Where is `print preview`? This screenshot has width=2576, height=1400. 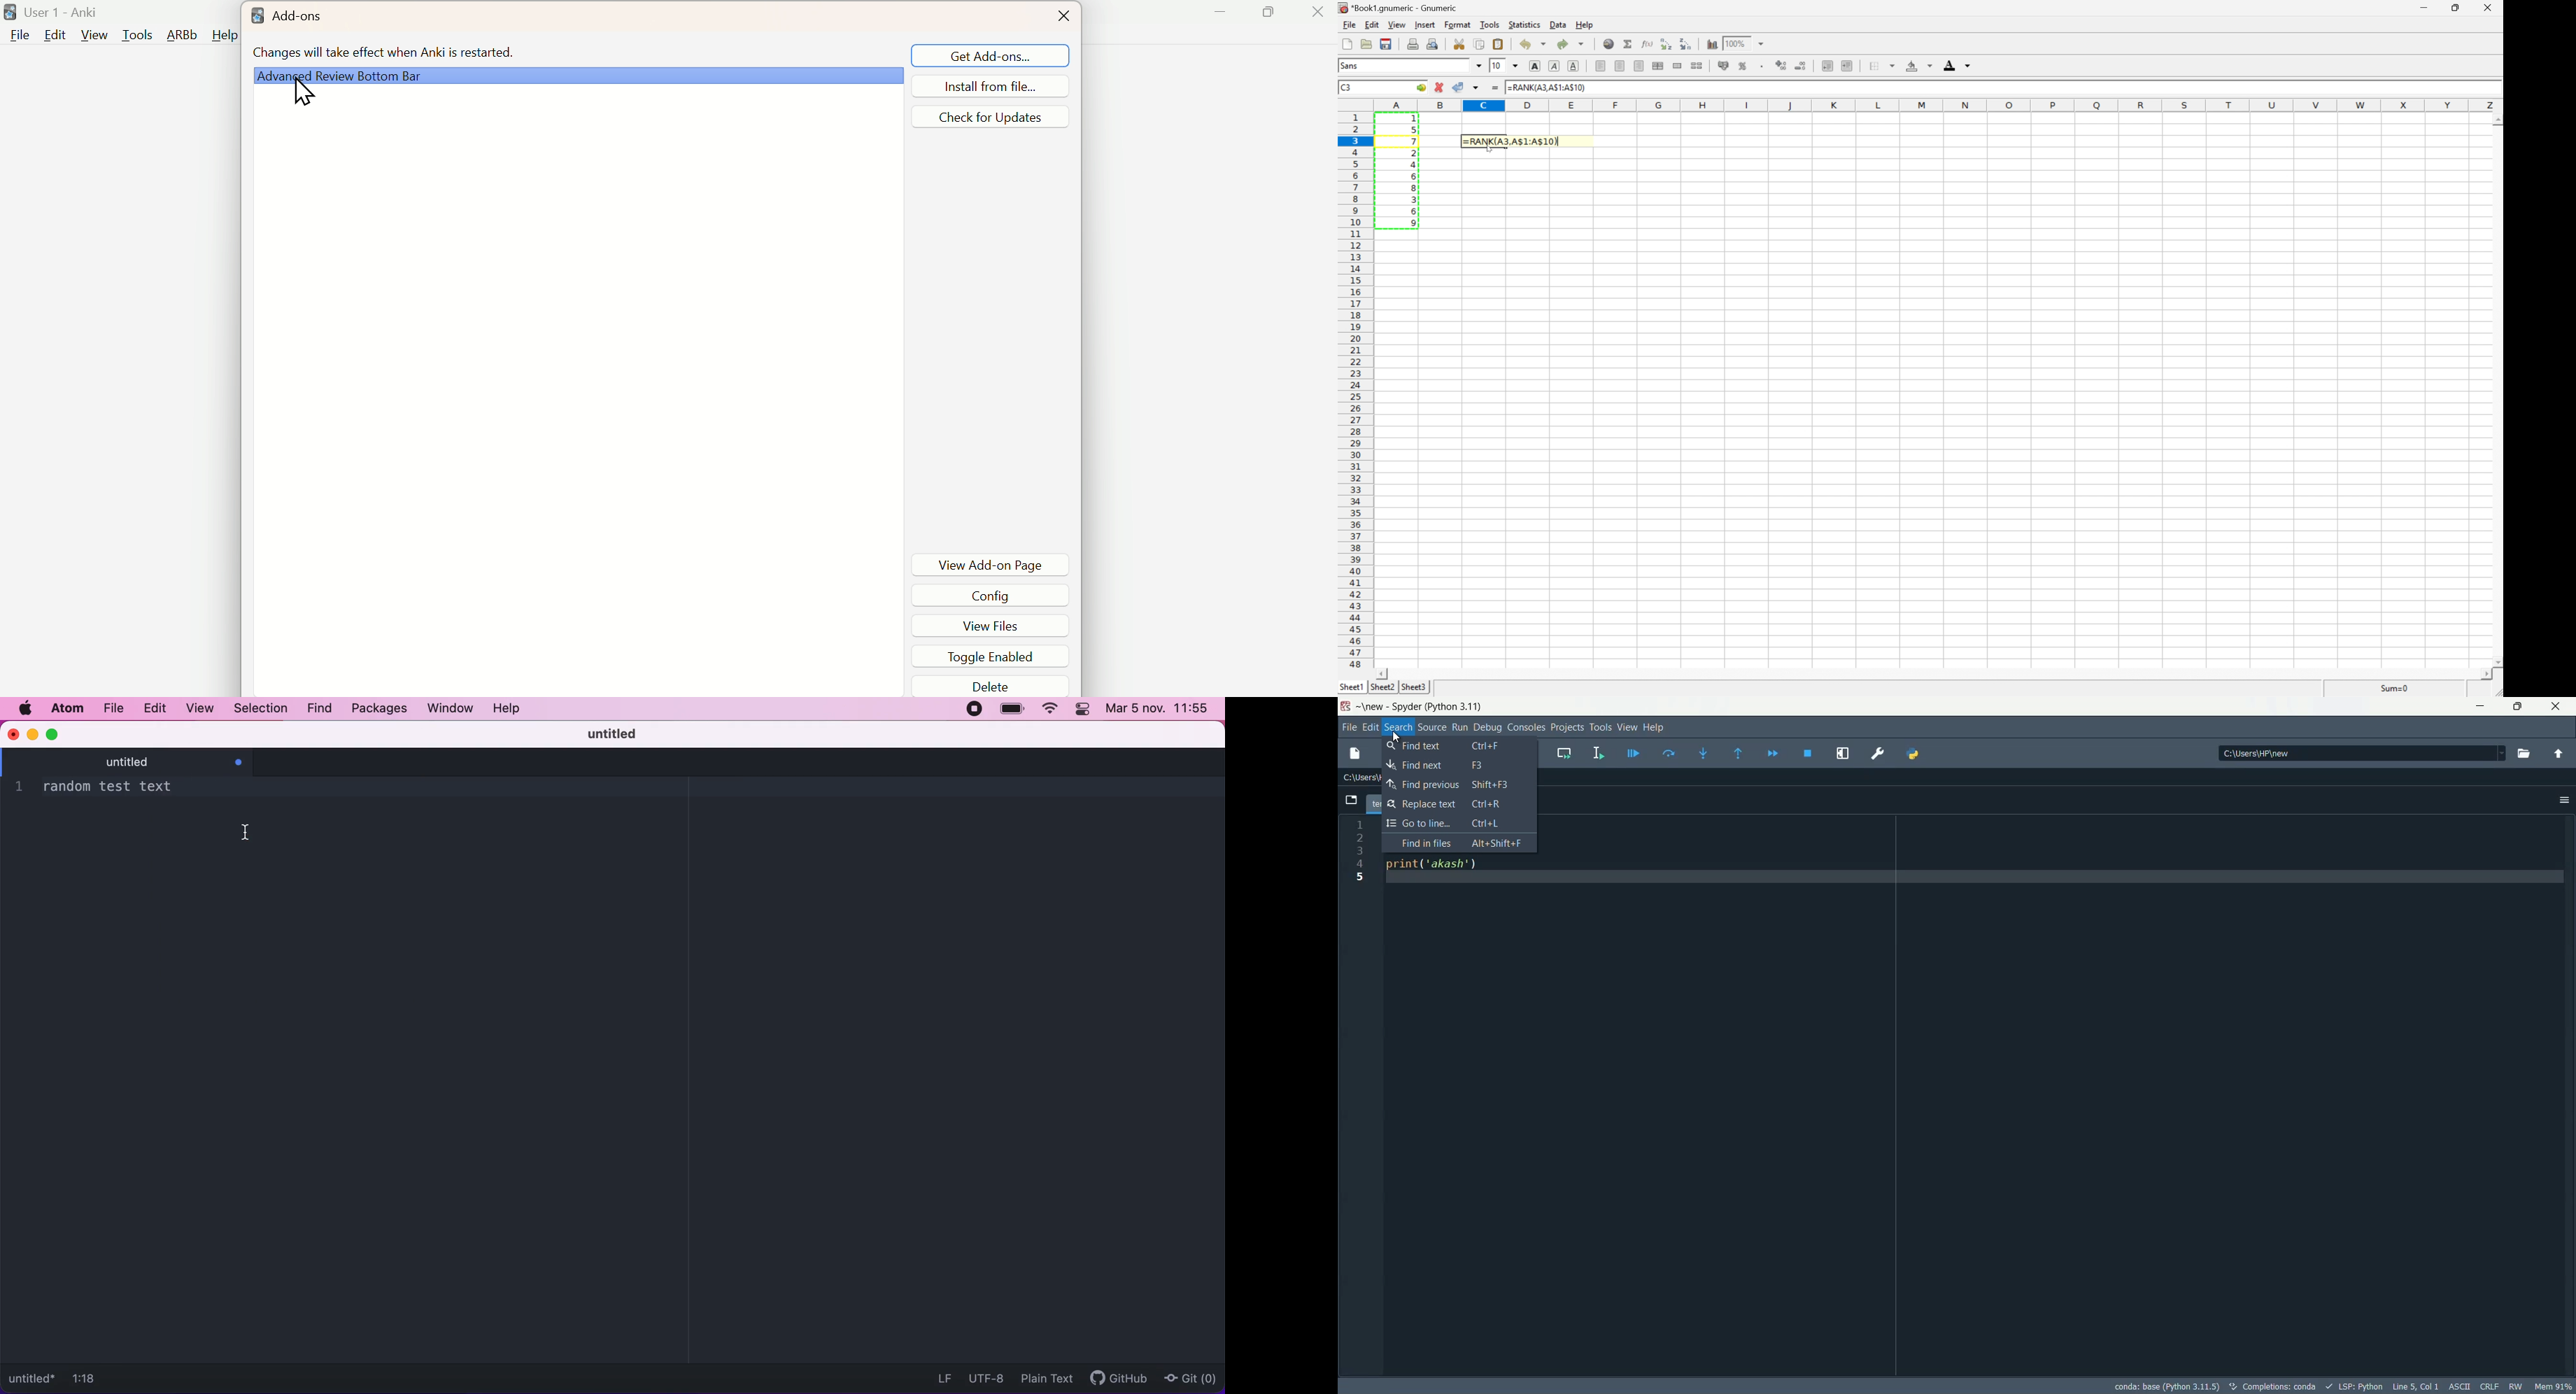
print preview is located at coordinates (1432, 43).